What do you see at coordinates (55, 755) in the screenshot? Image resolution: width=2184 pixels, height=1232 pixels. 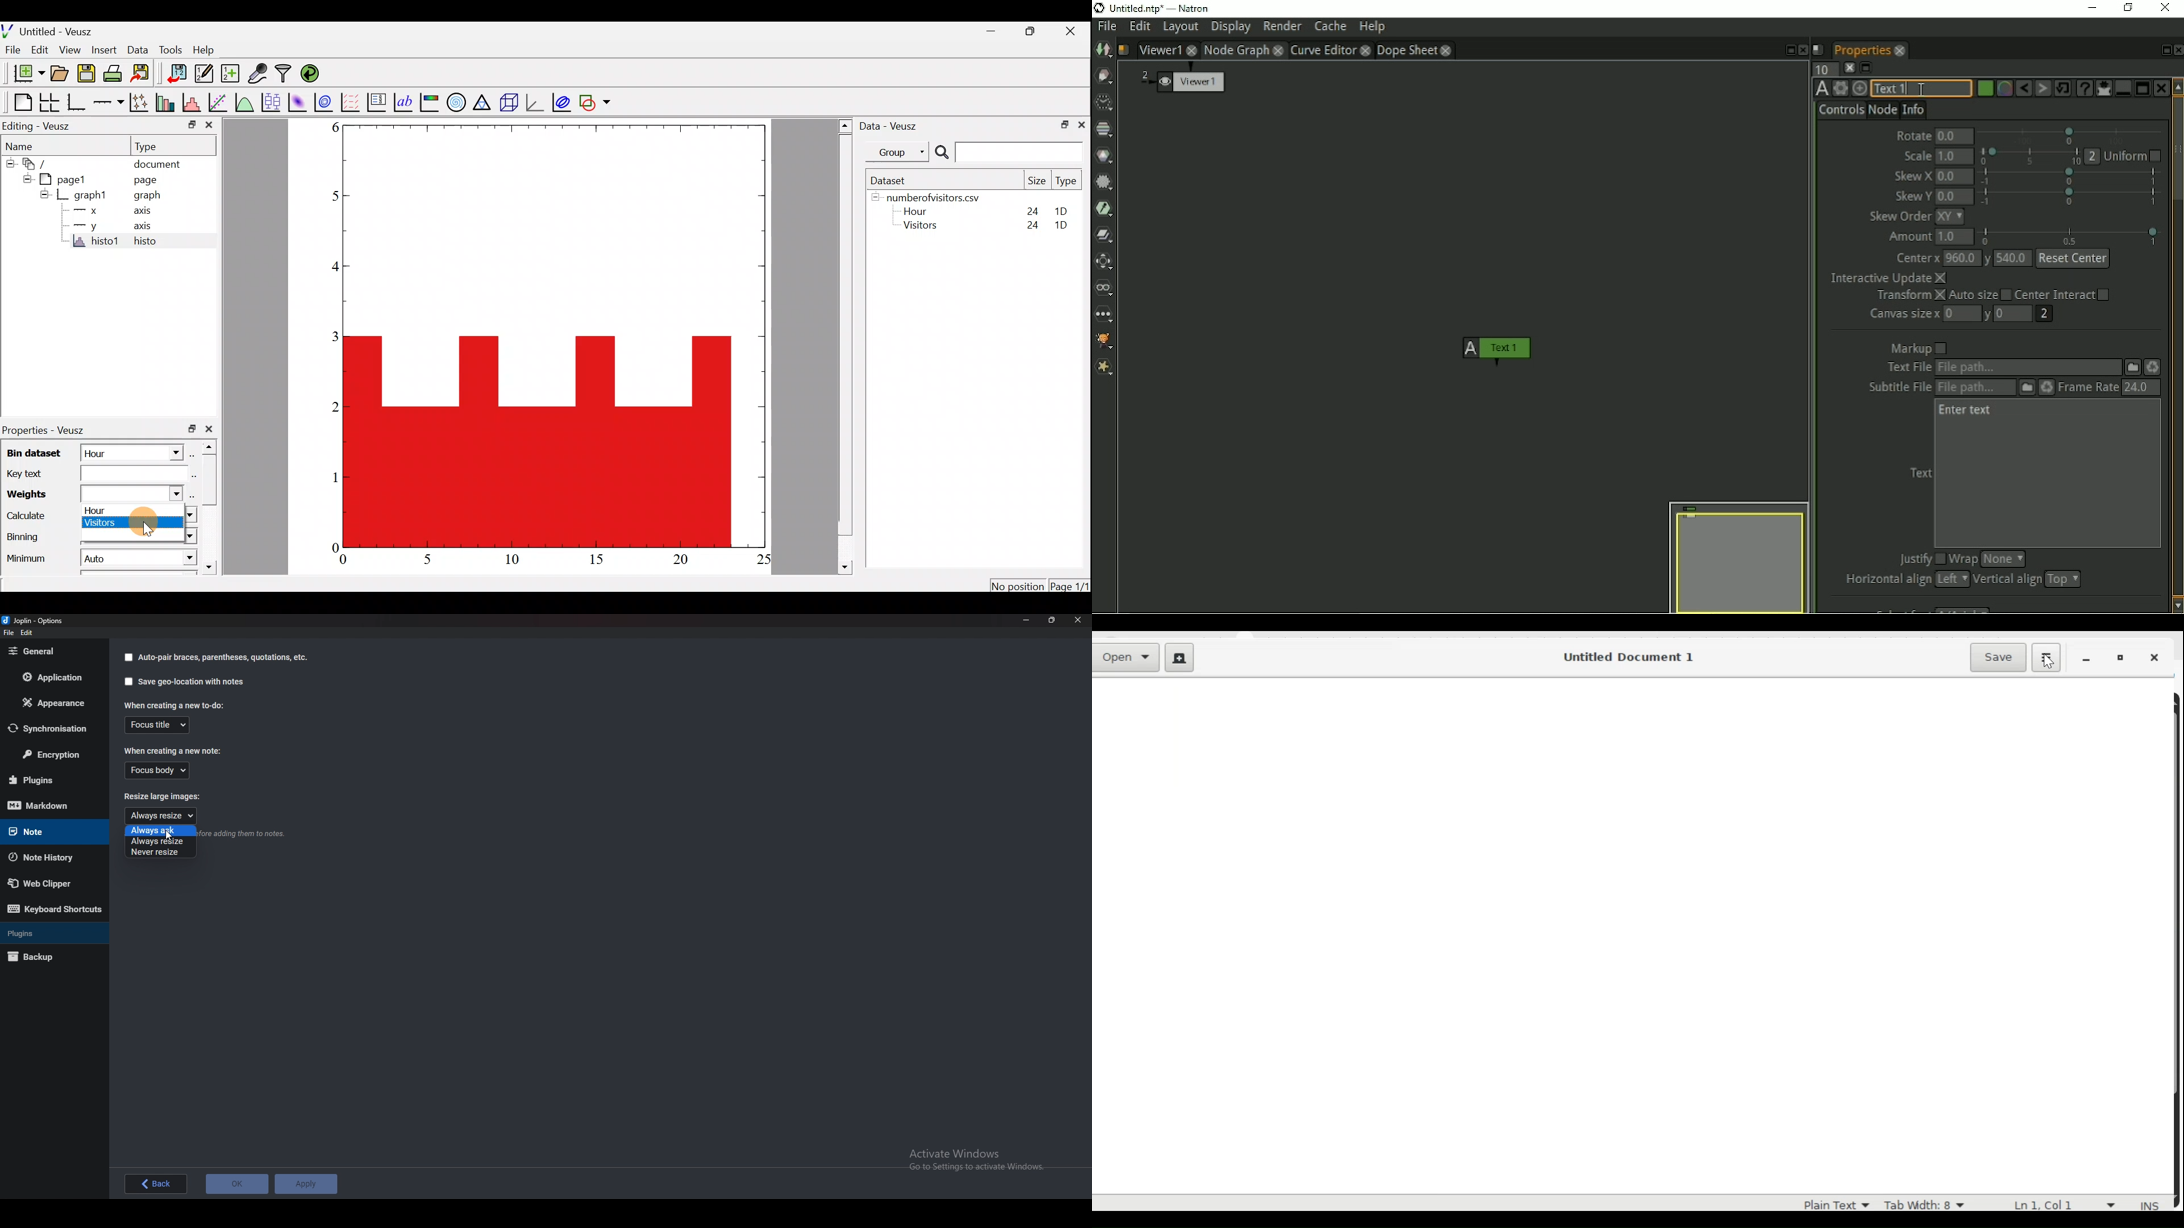 I see `Encryption` at bounding box center [55, 755].